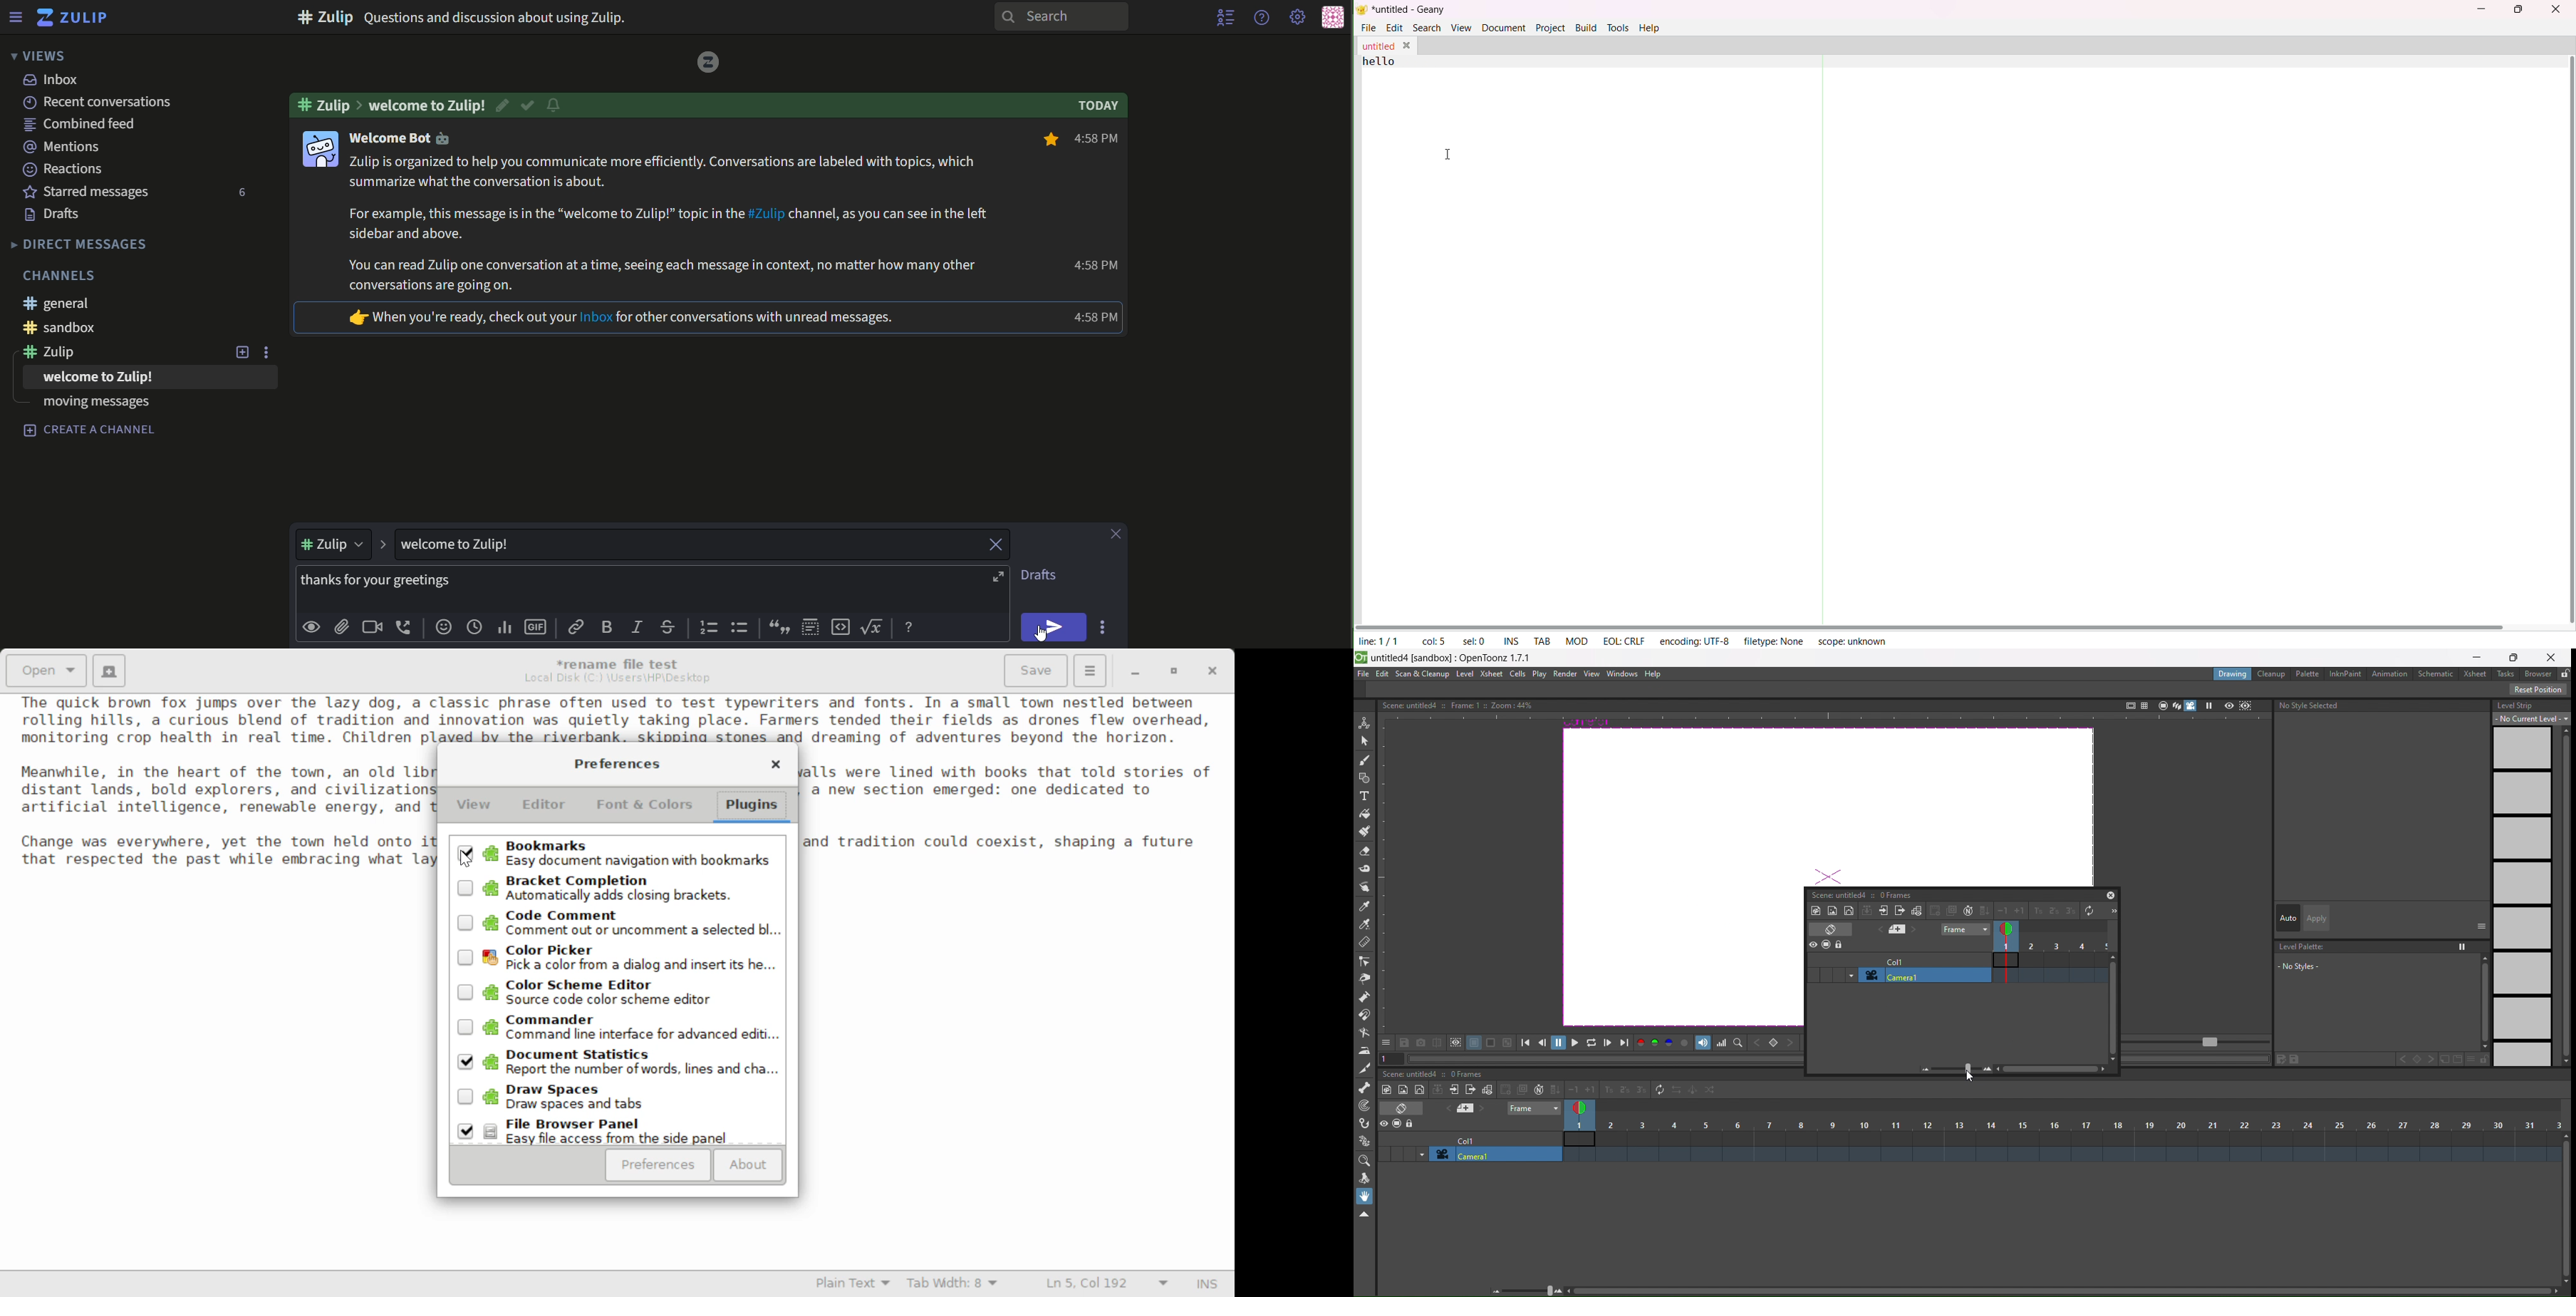  What do you see at coordinates (474, 628) in the screenshot?
I see `add global time` at bounding box center [474, 628].